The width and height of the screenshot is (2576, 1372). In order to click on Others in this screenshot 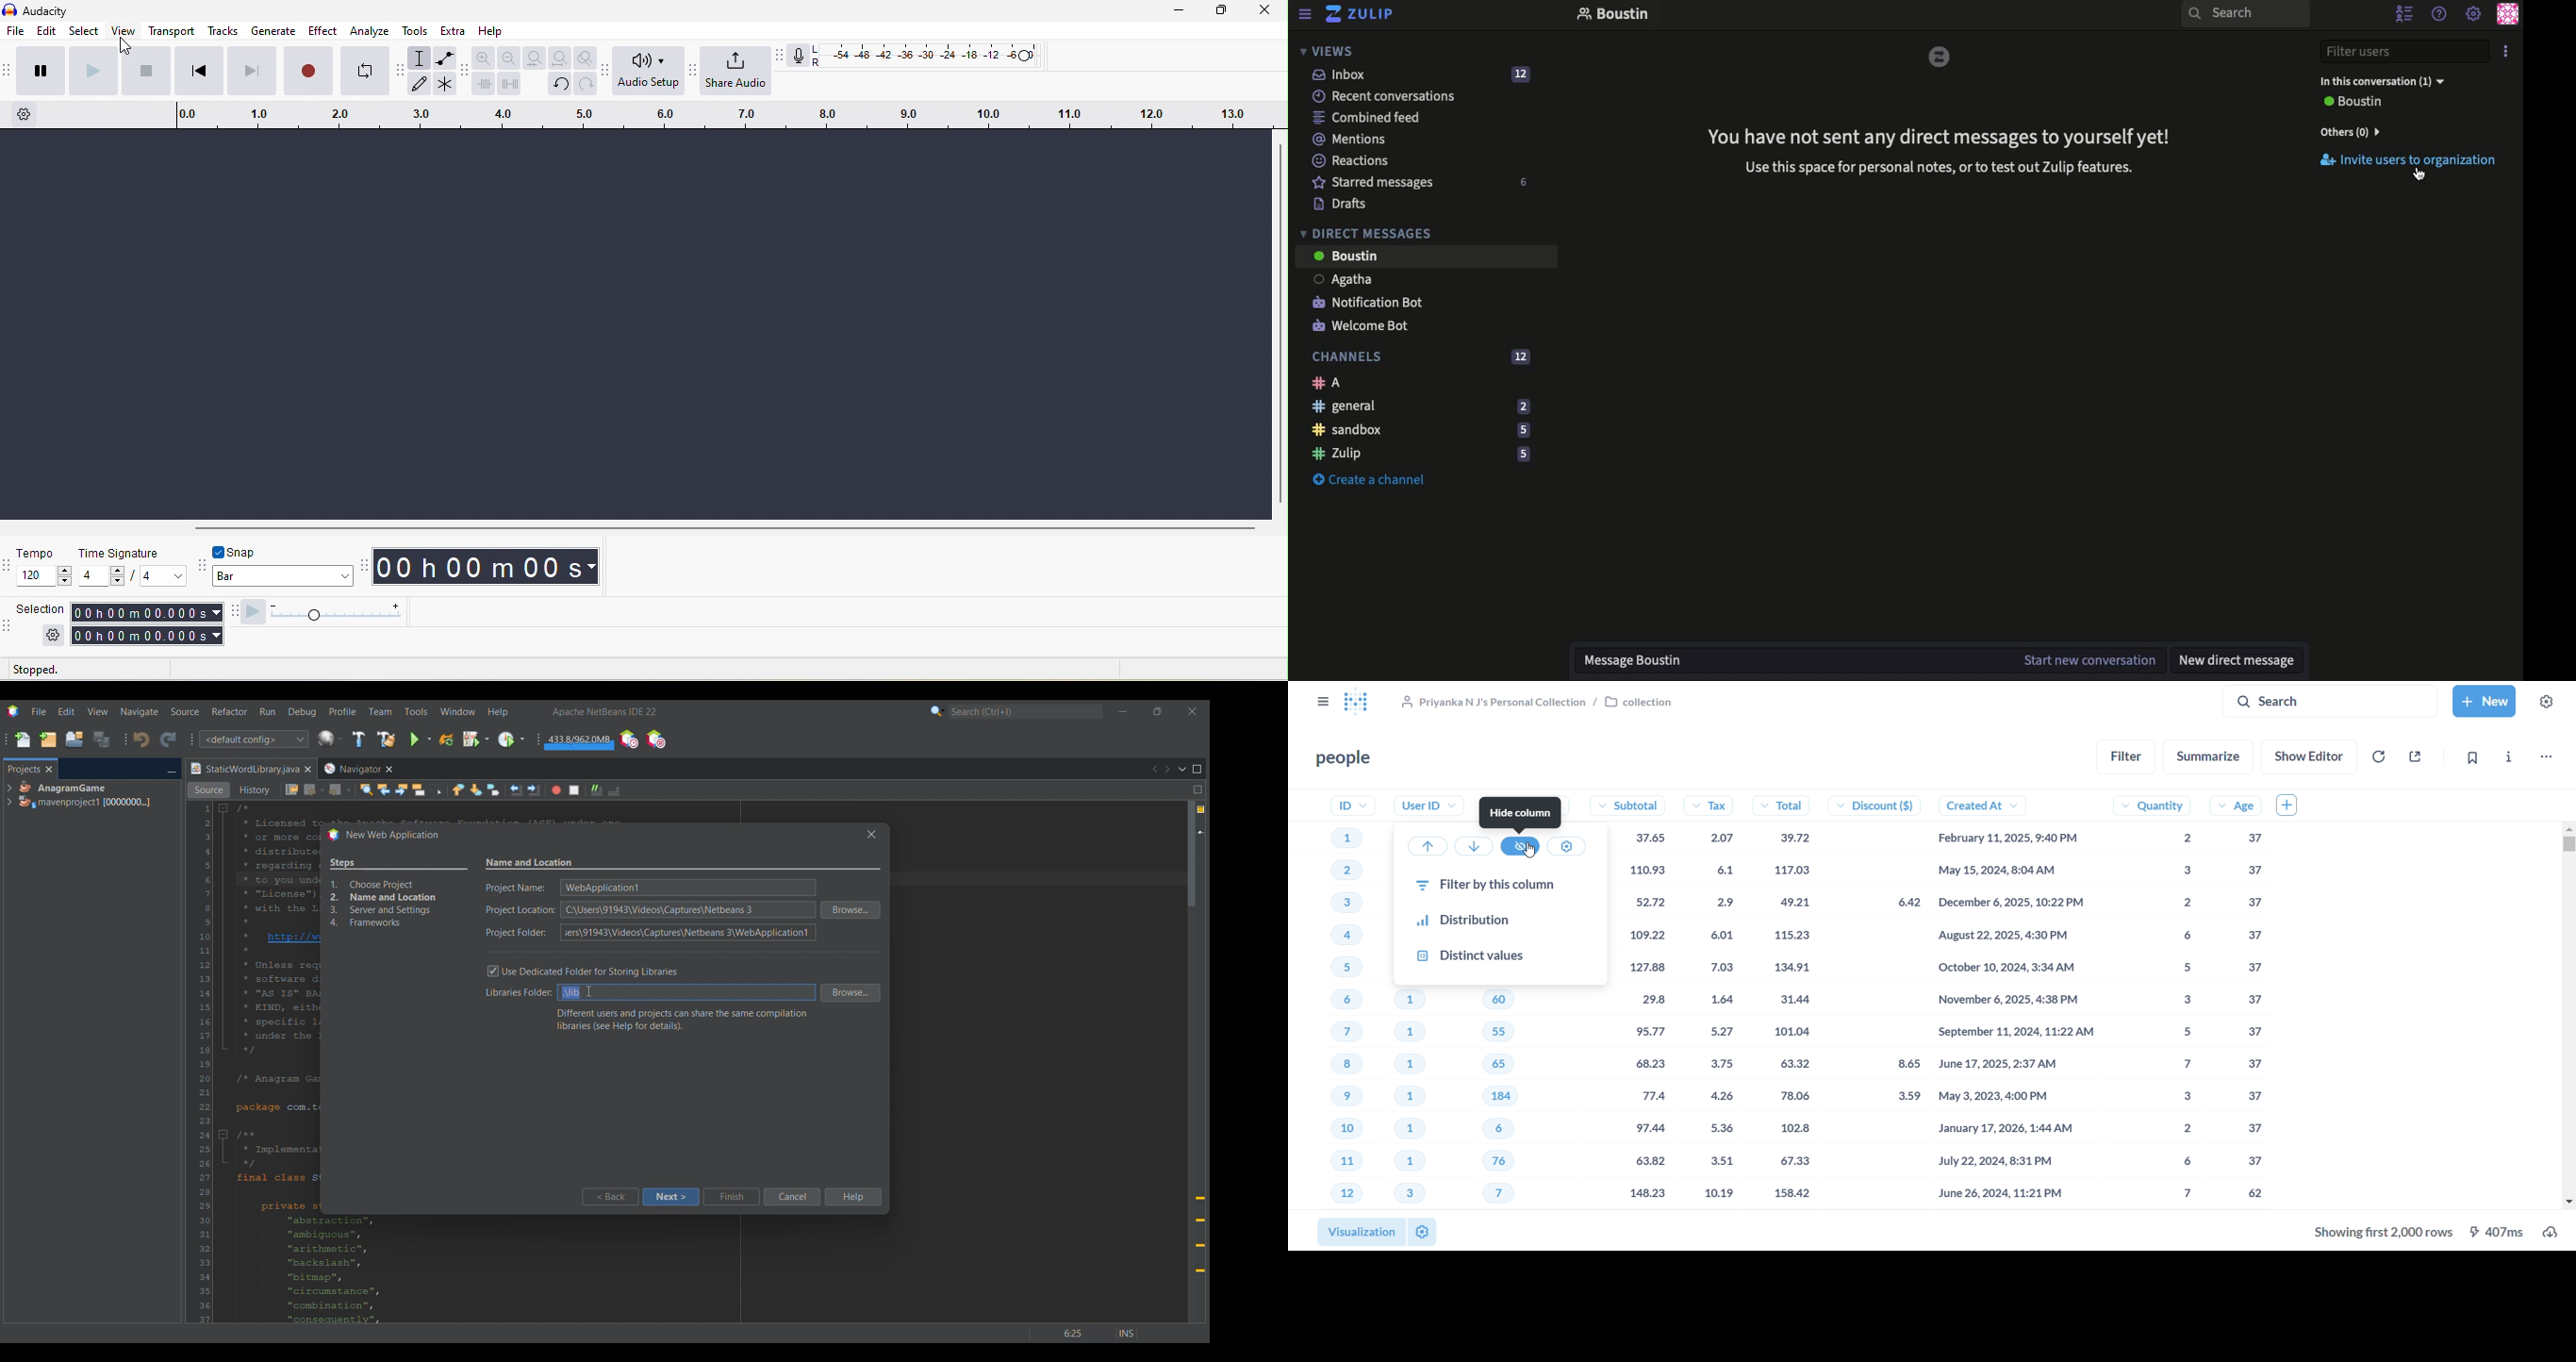, I will do `click(2347, 132)`.